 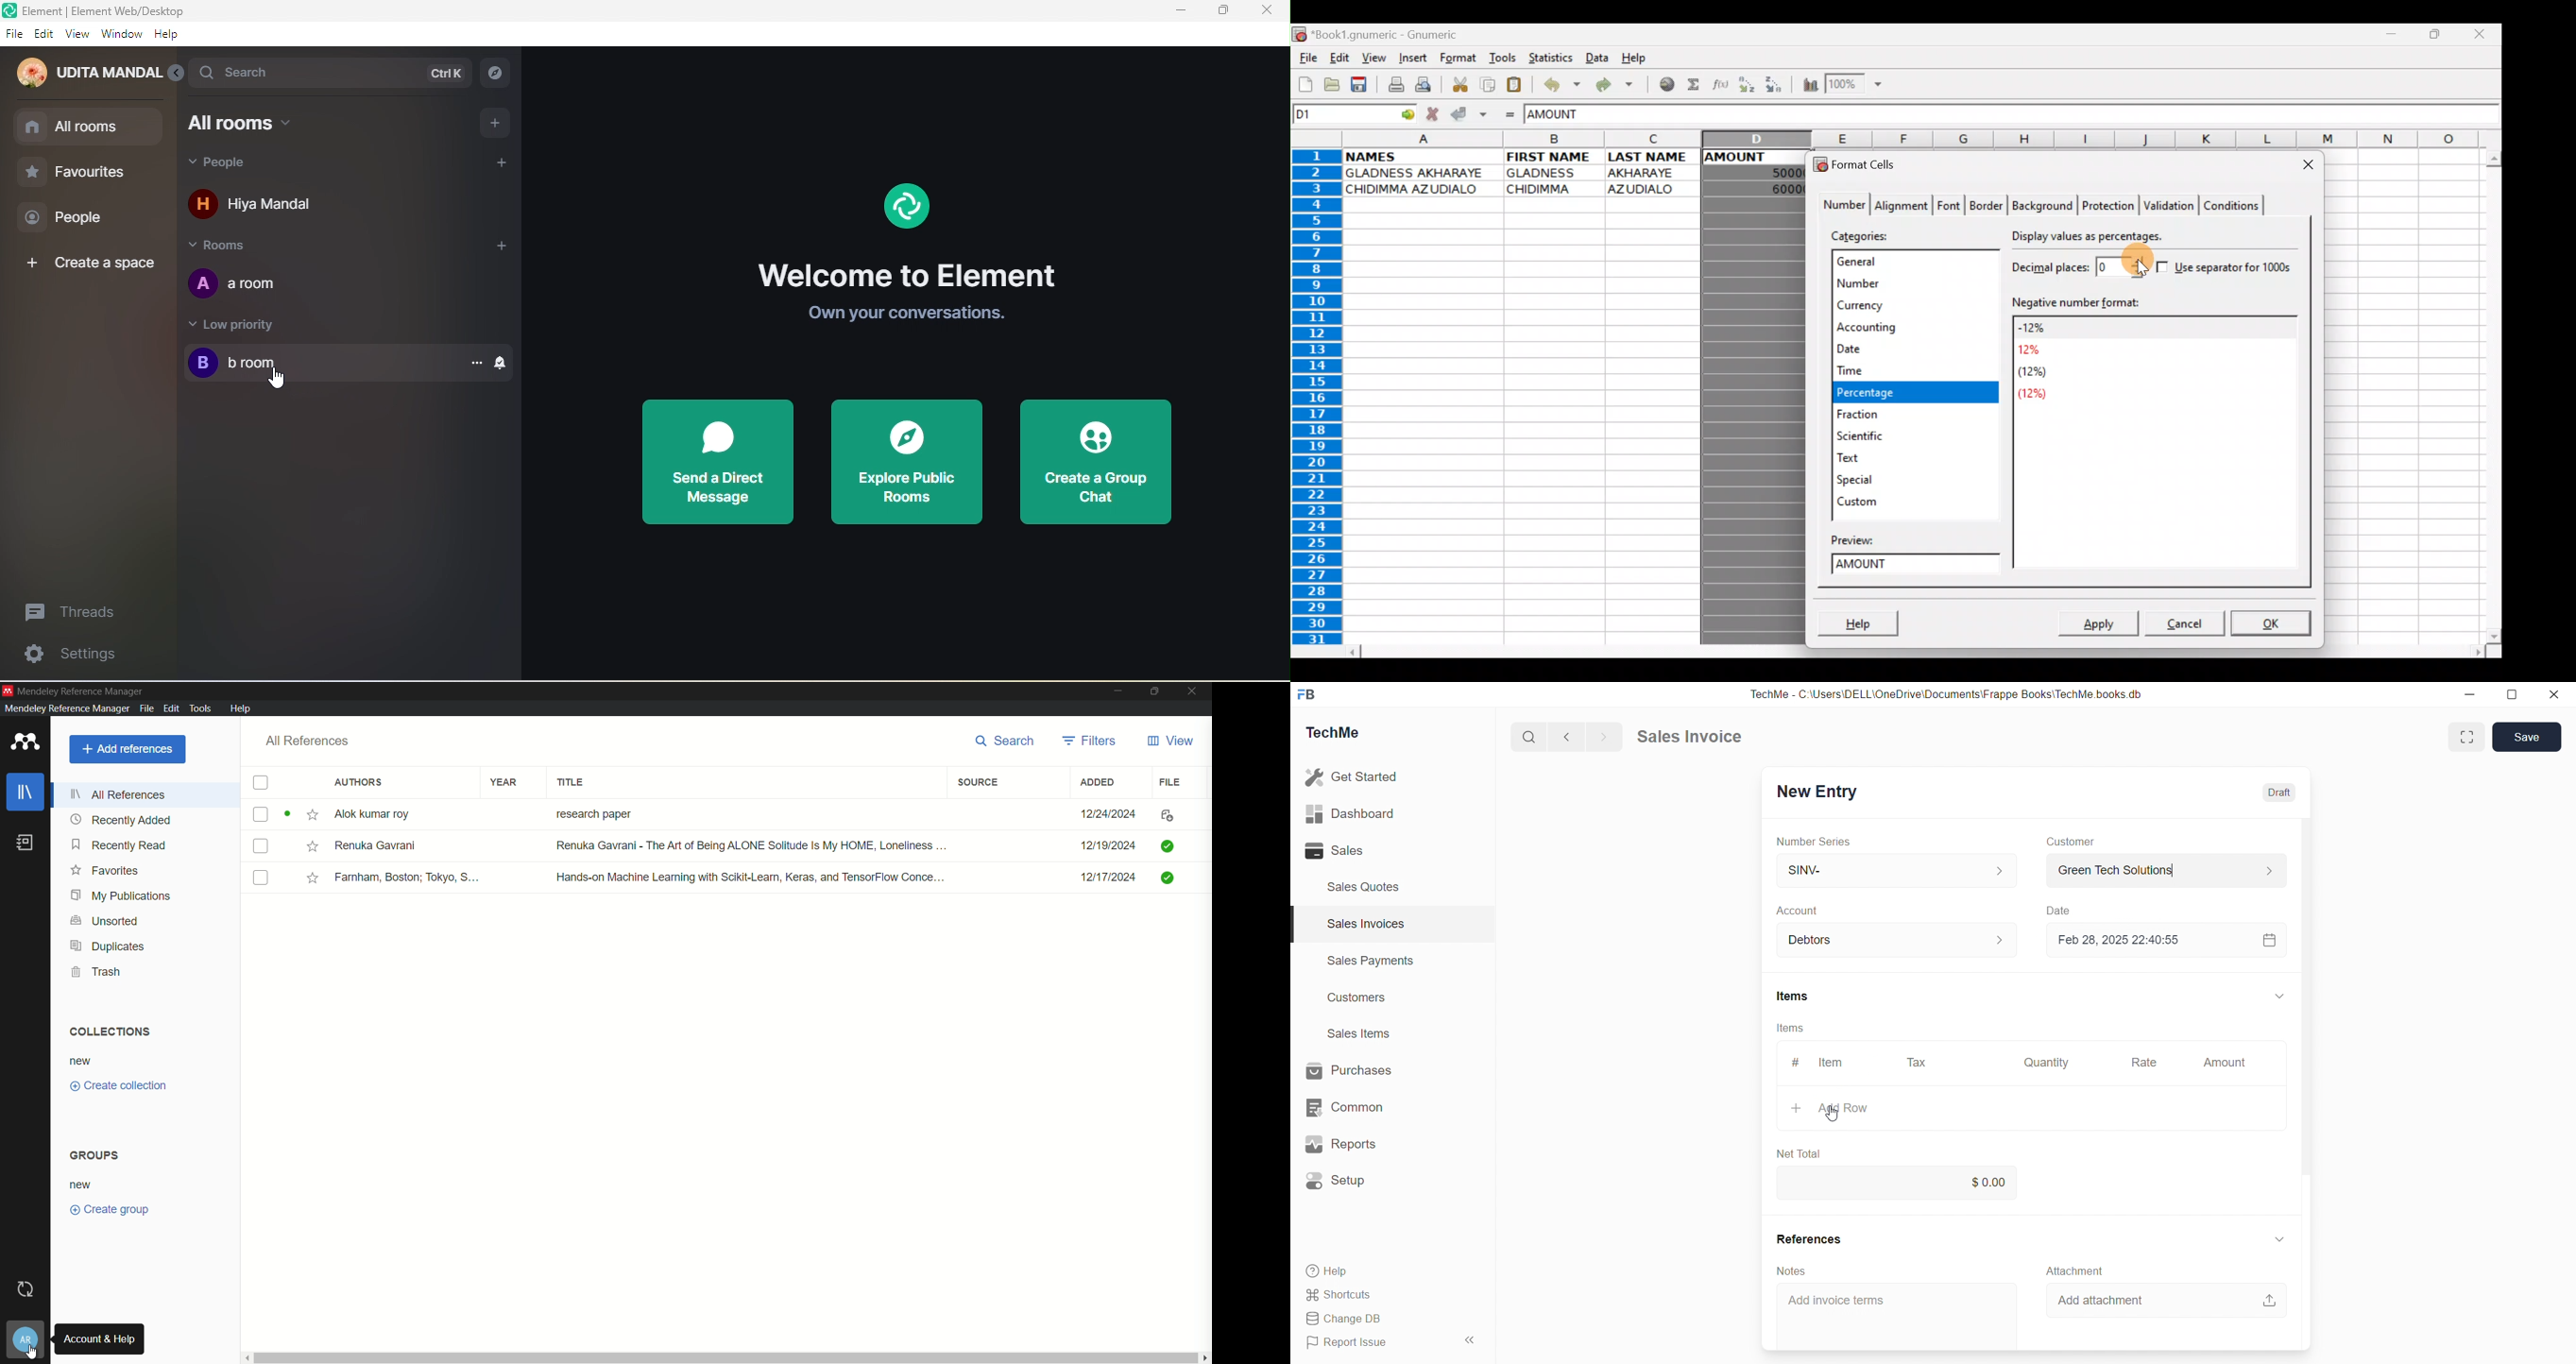 What do you see at coordinates (2100, 1300) in the screenshot?
I see `Add attachment` at bounding box center [2100, 1300].